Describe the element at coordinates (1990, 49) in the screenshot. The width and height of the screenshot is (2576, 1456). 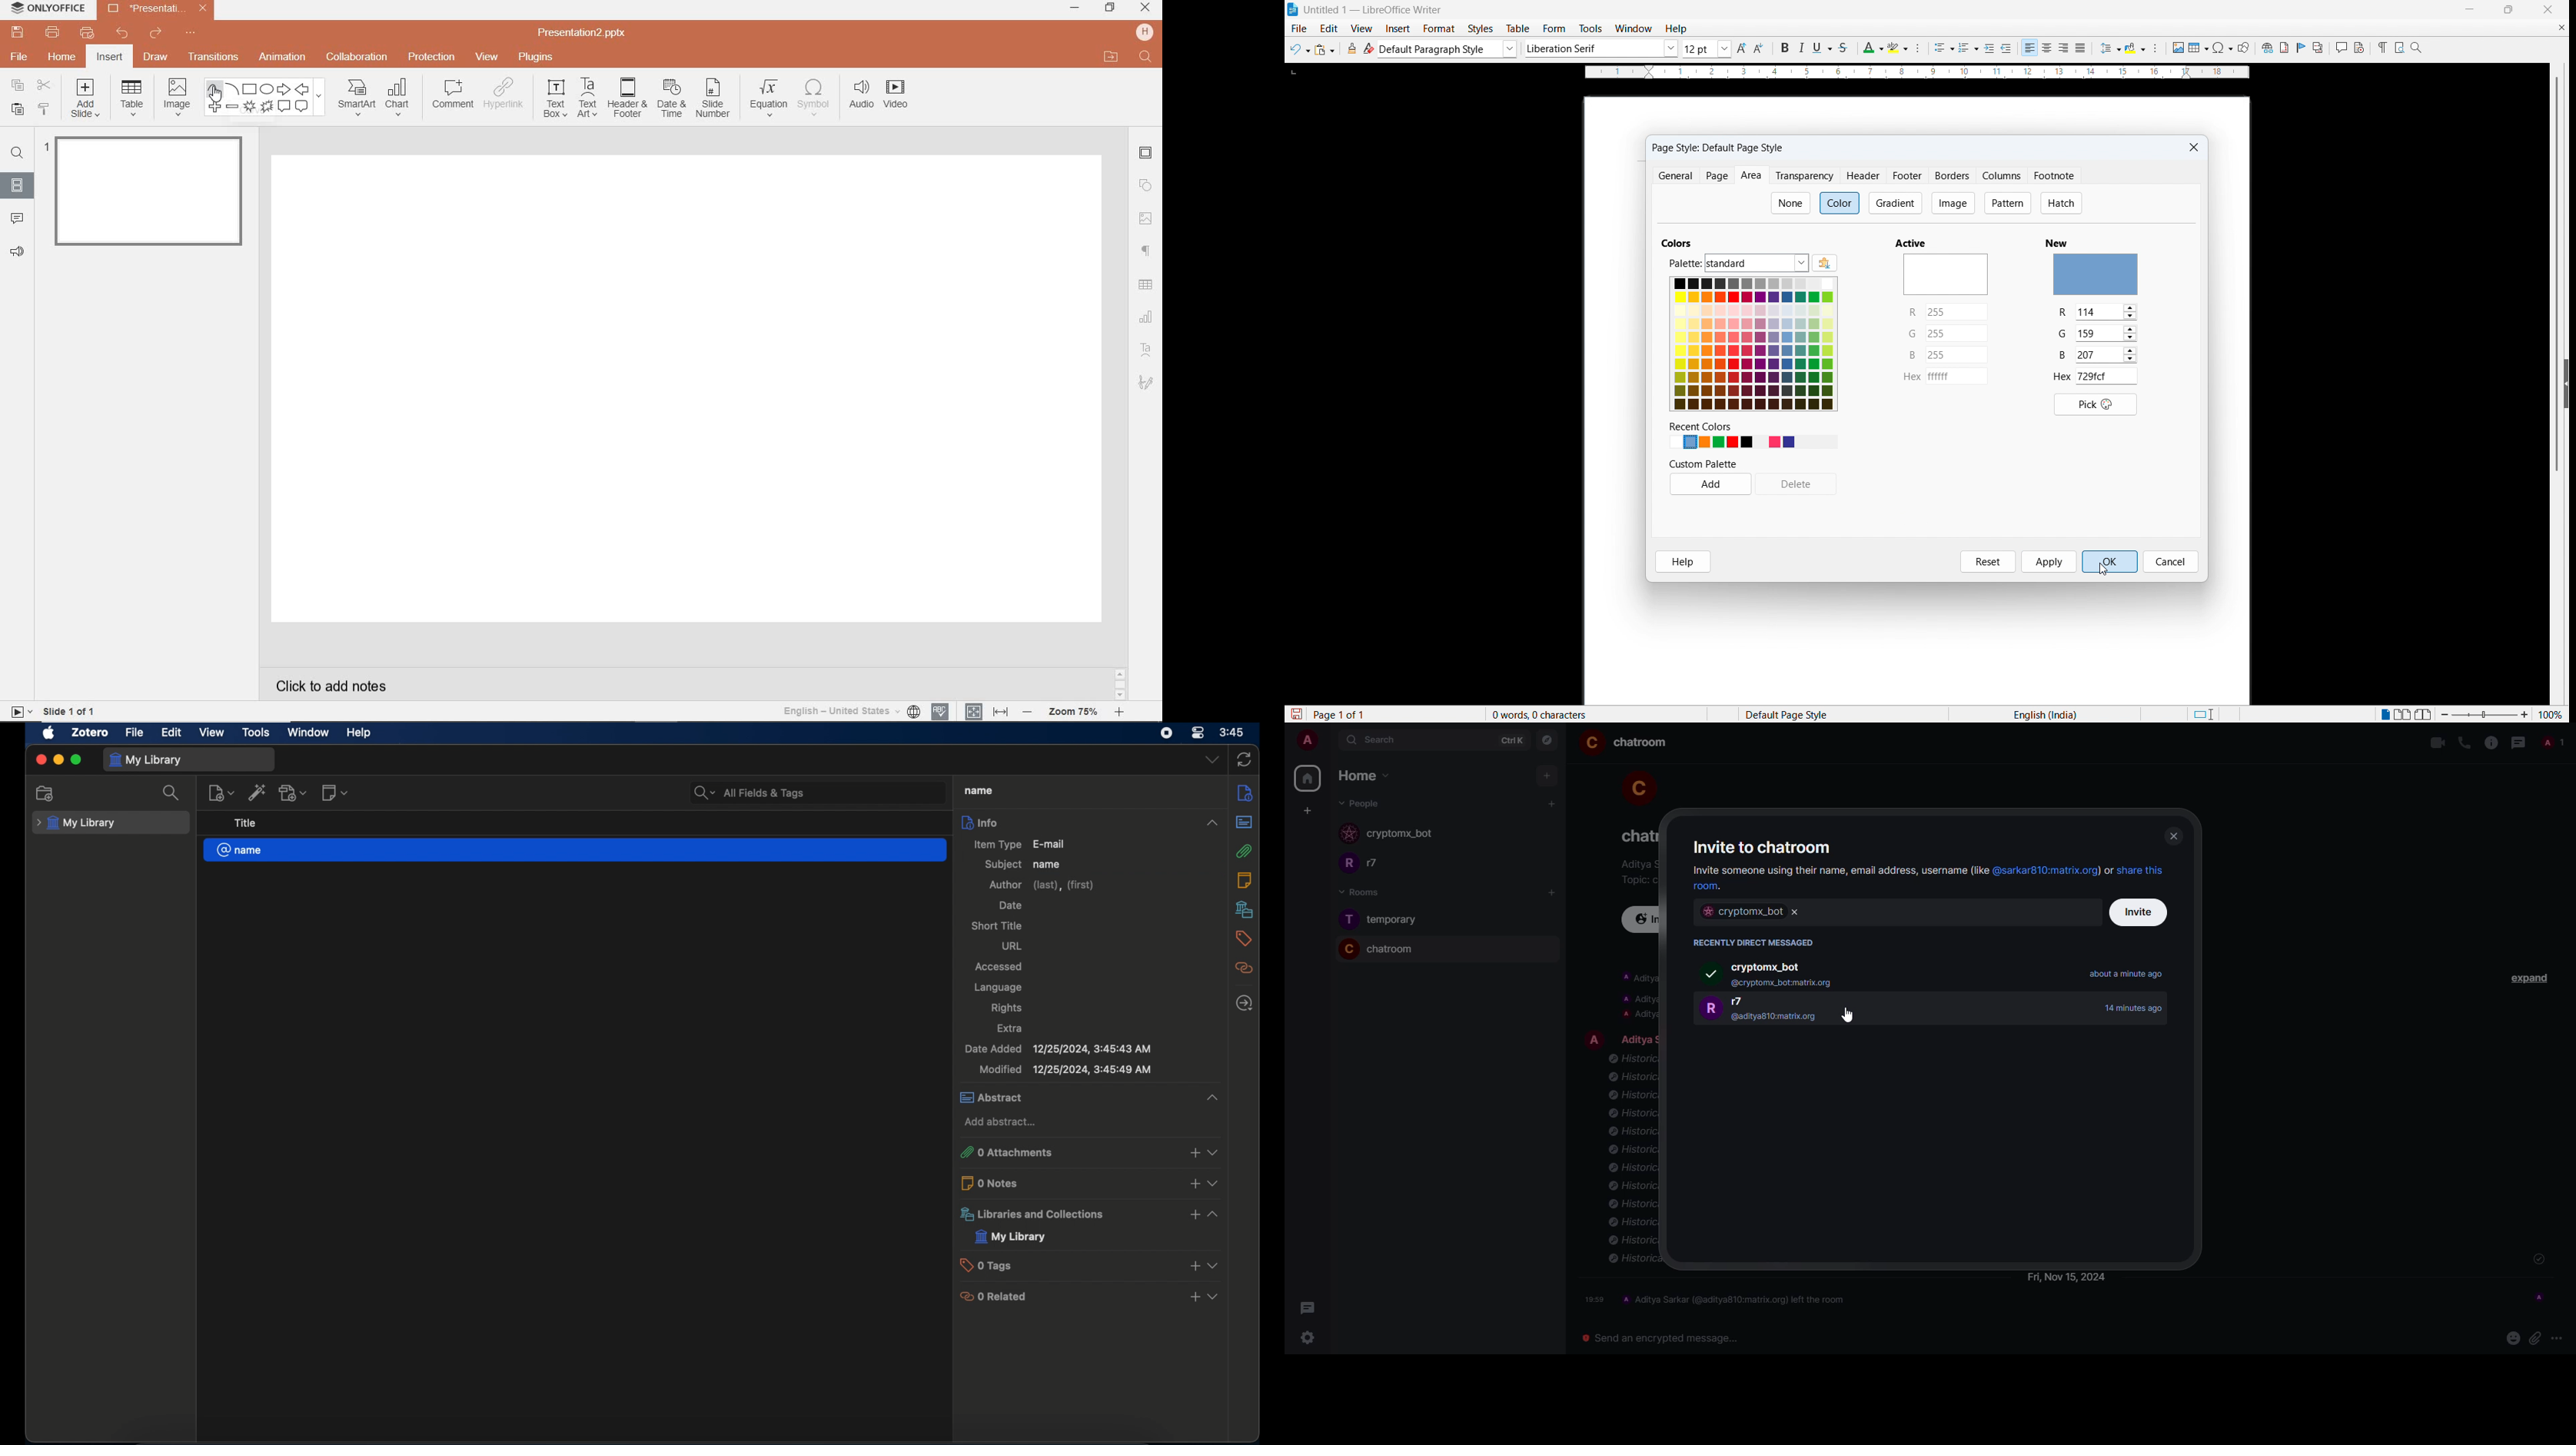
I see `Increase indent ` at that location.